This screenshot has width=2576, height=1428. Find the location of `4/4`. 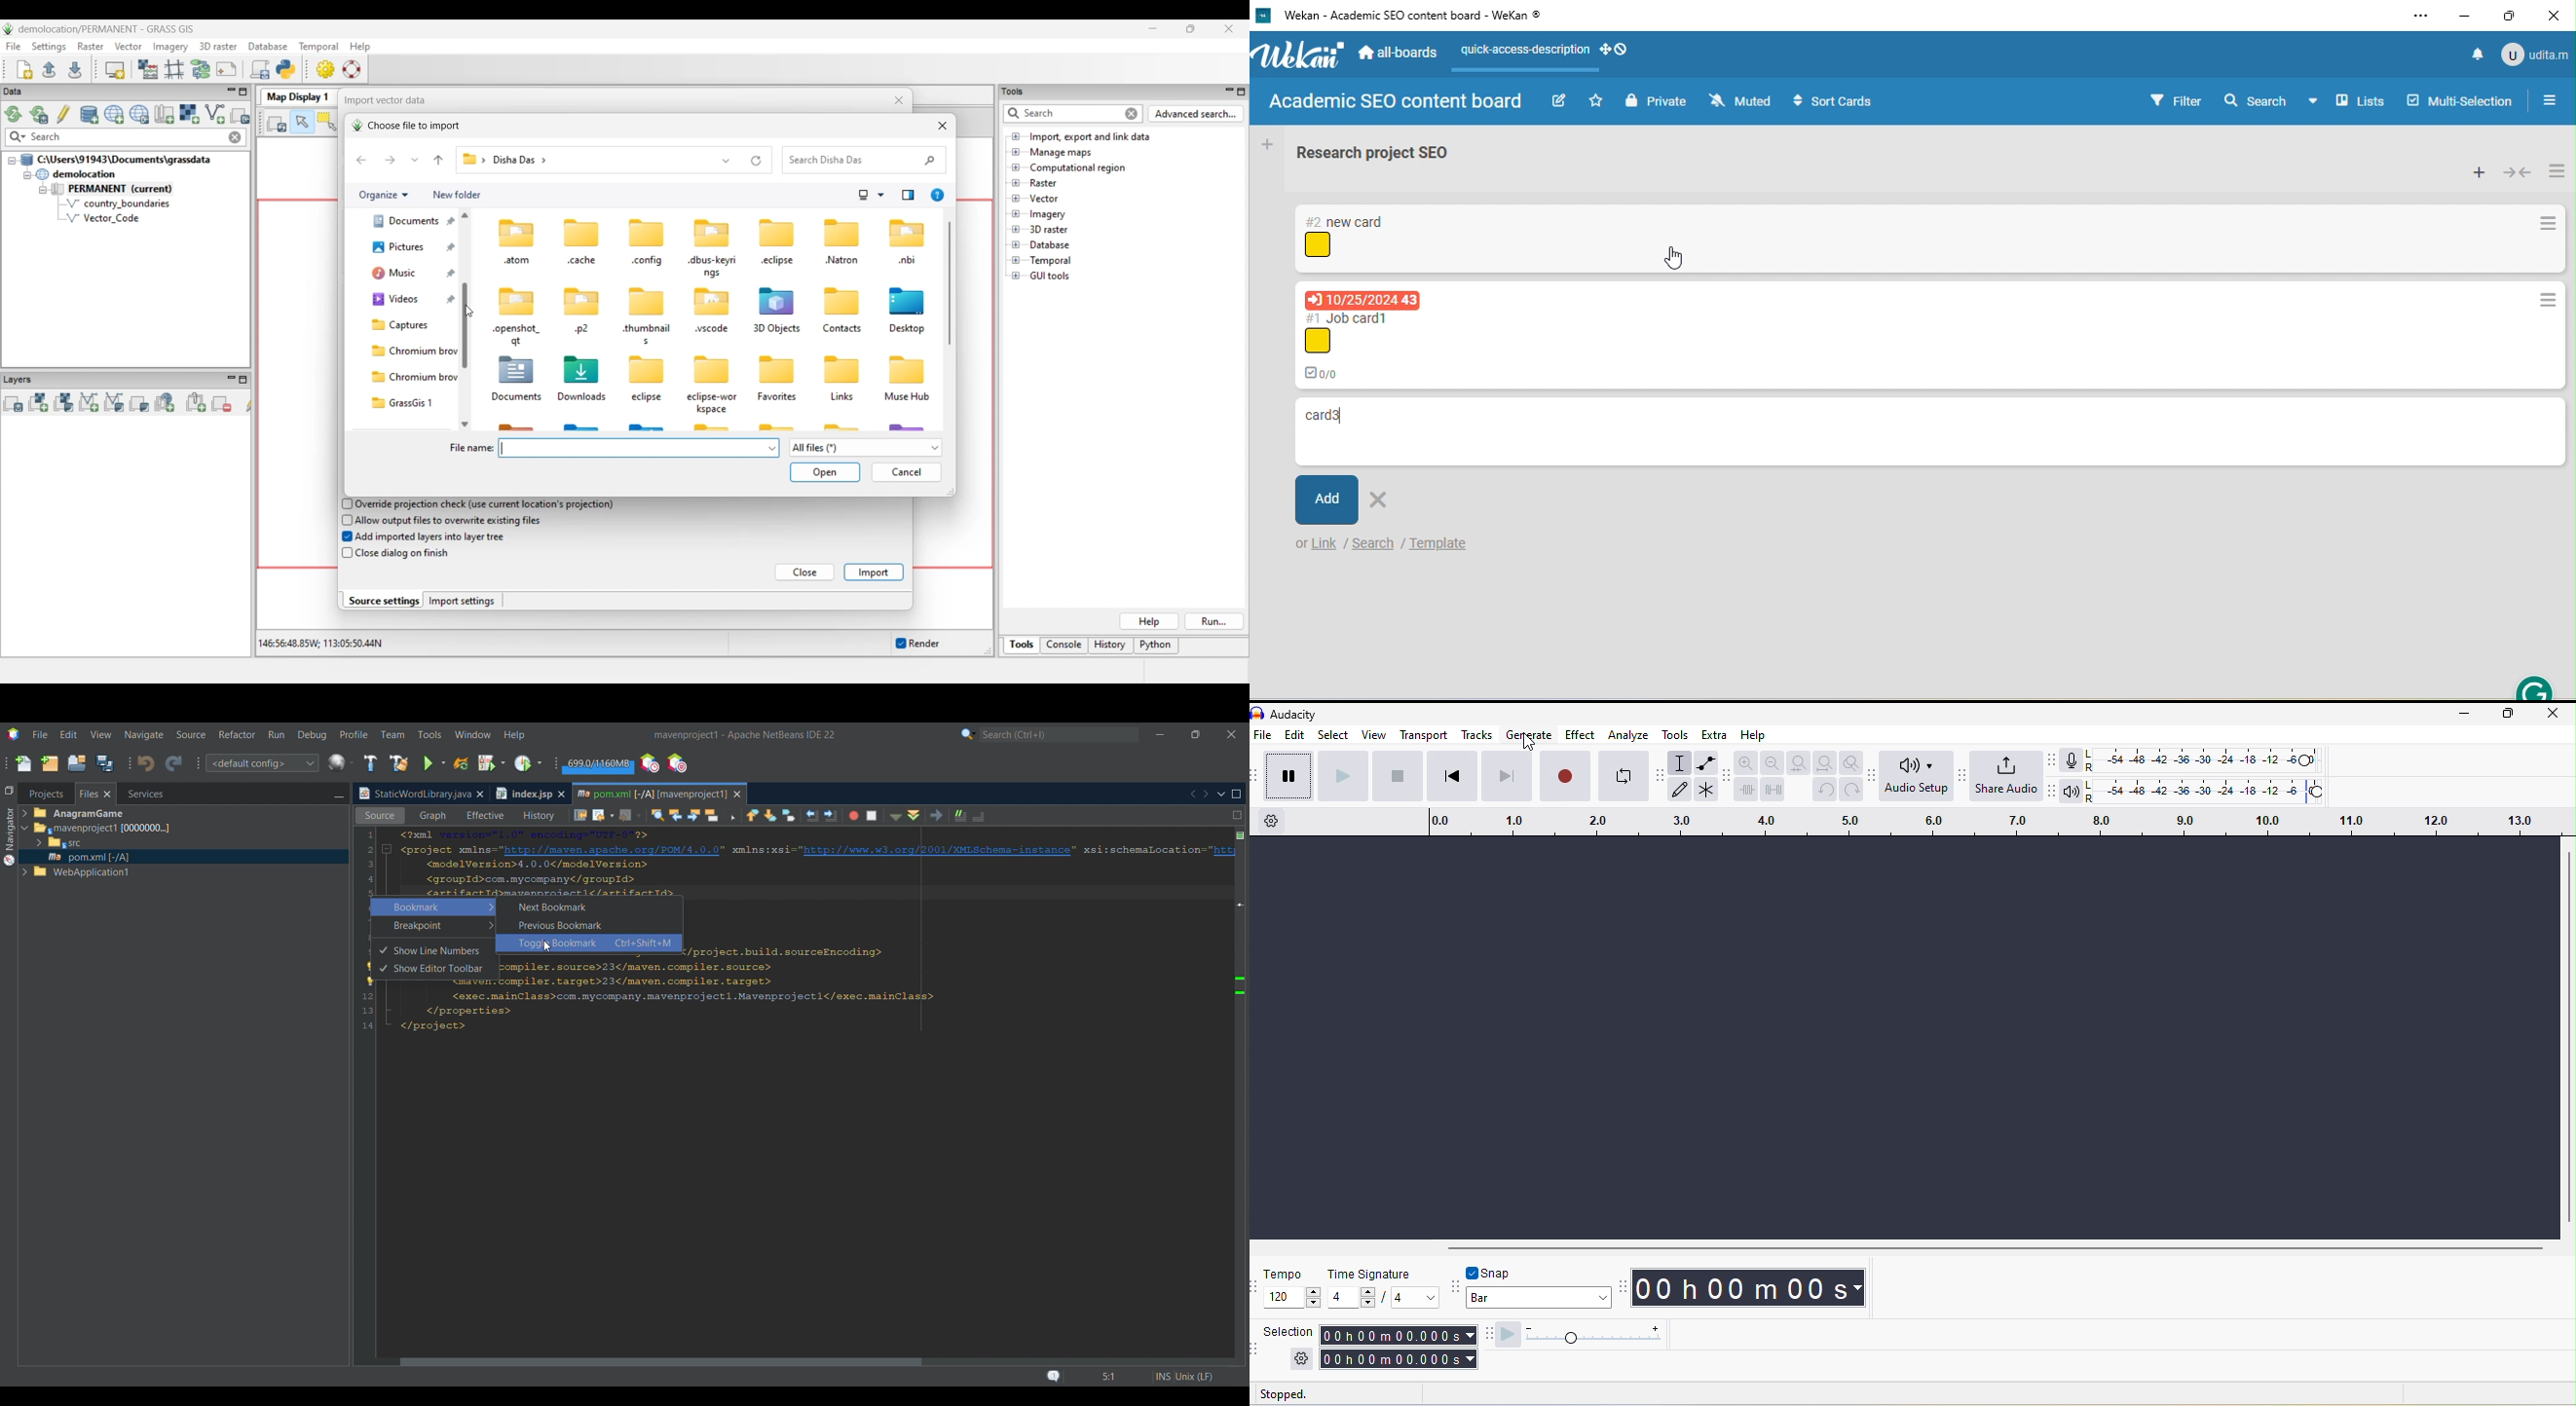

4/4 is located at coordinates (1383, 1298).